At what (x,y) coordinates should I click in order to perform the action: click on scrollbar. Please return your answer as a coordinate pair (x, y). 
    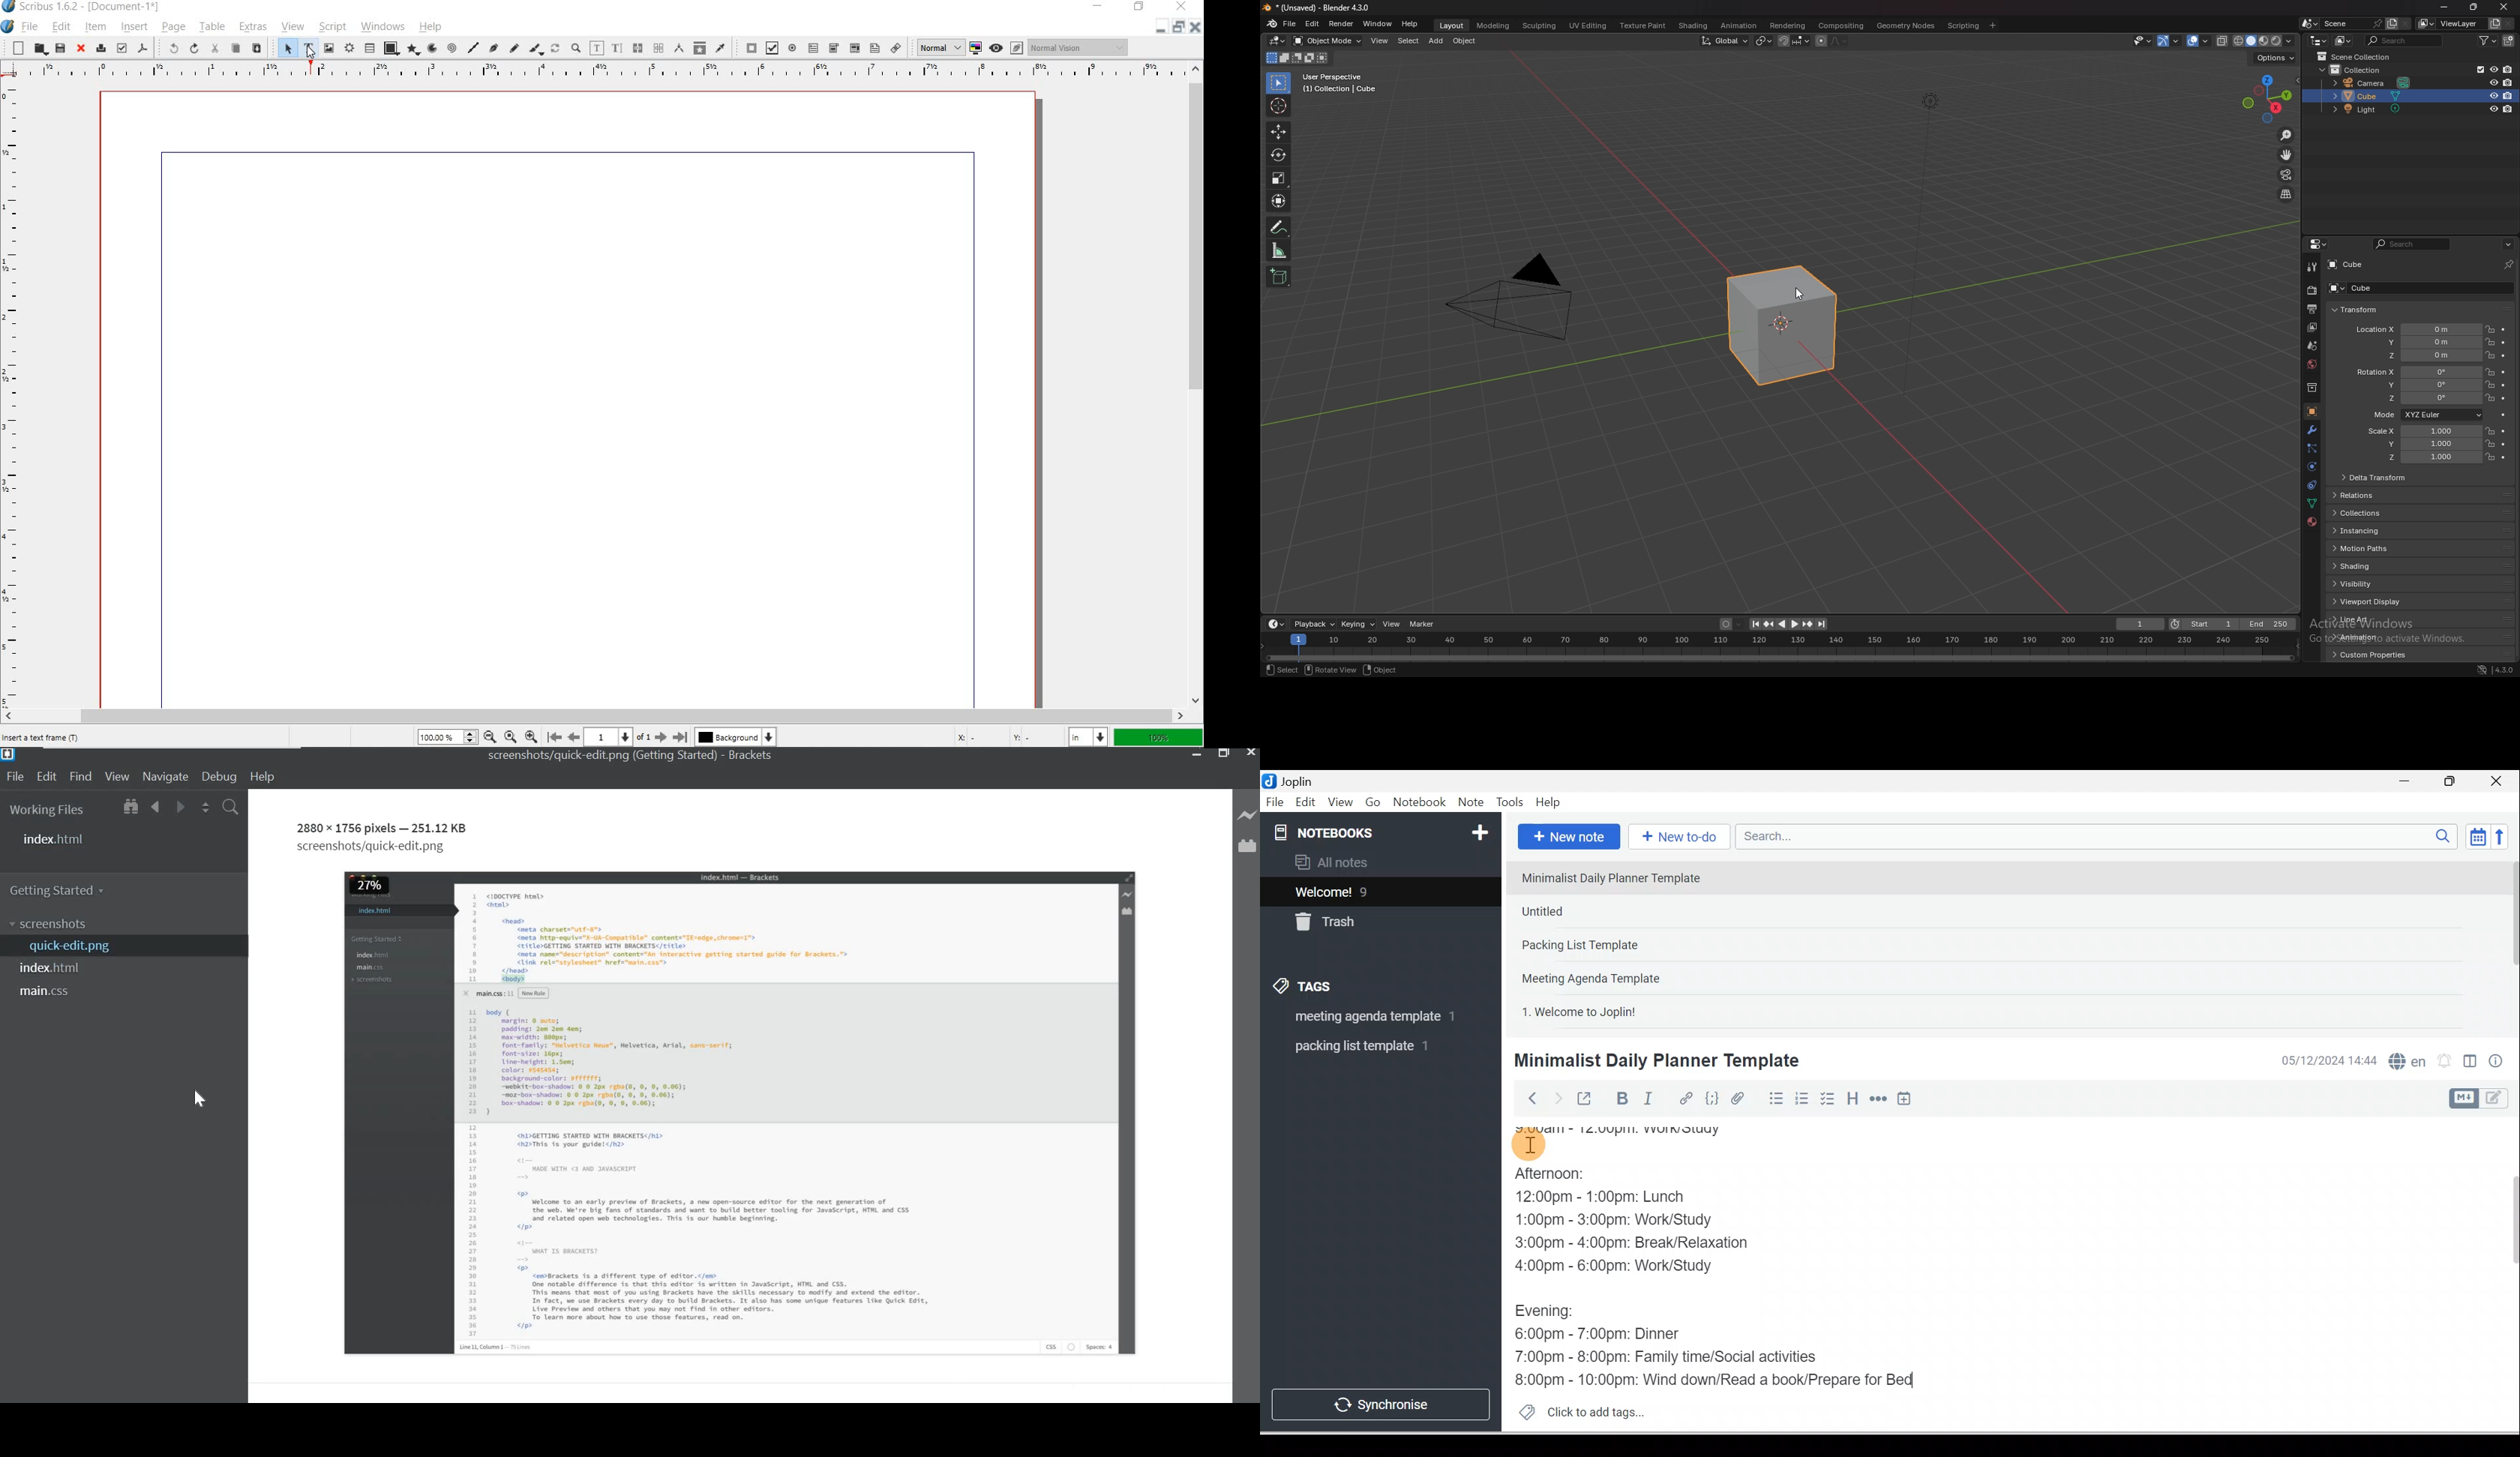
    Looking at the image, I should click on (1197, 384).